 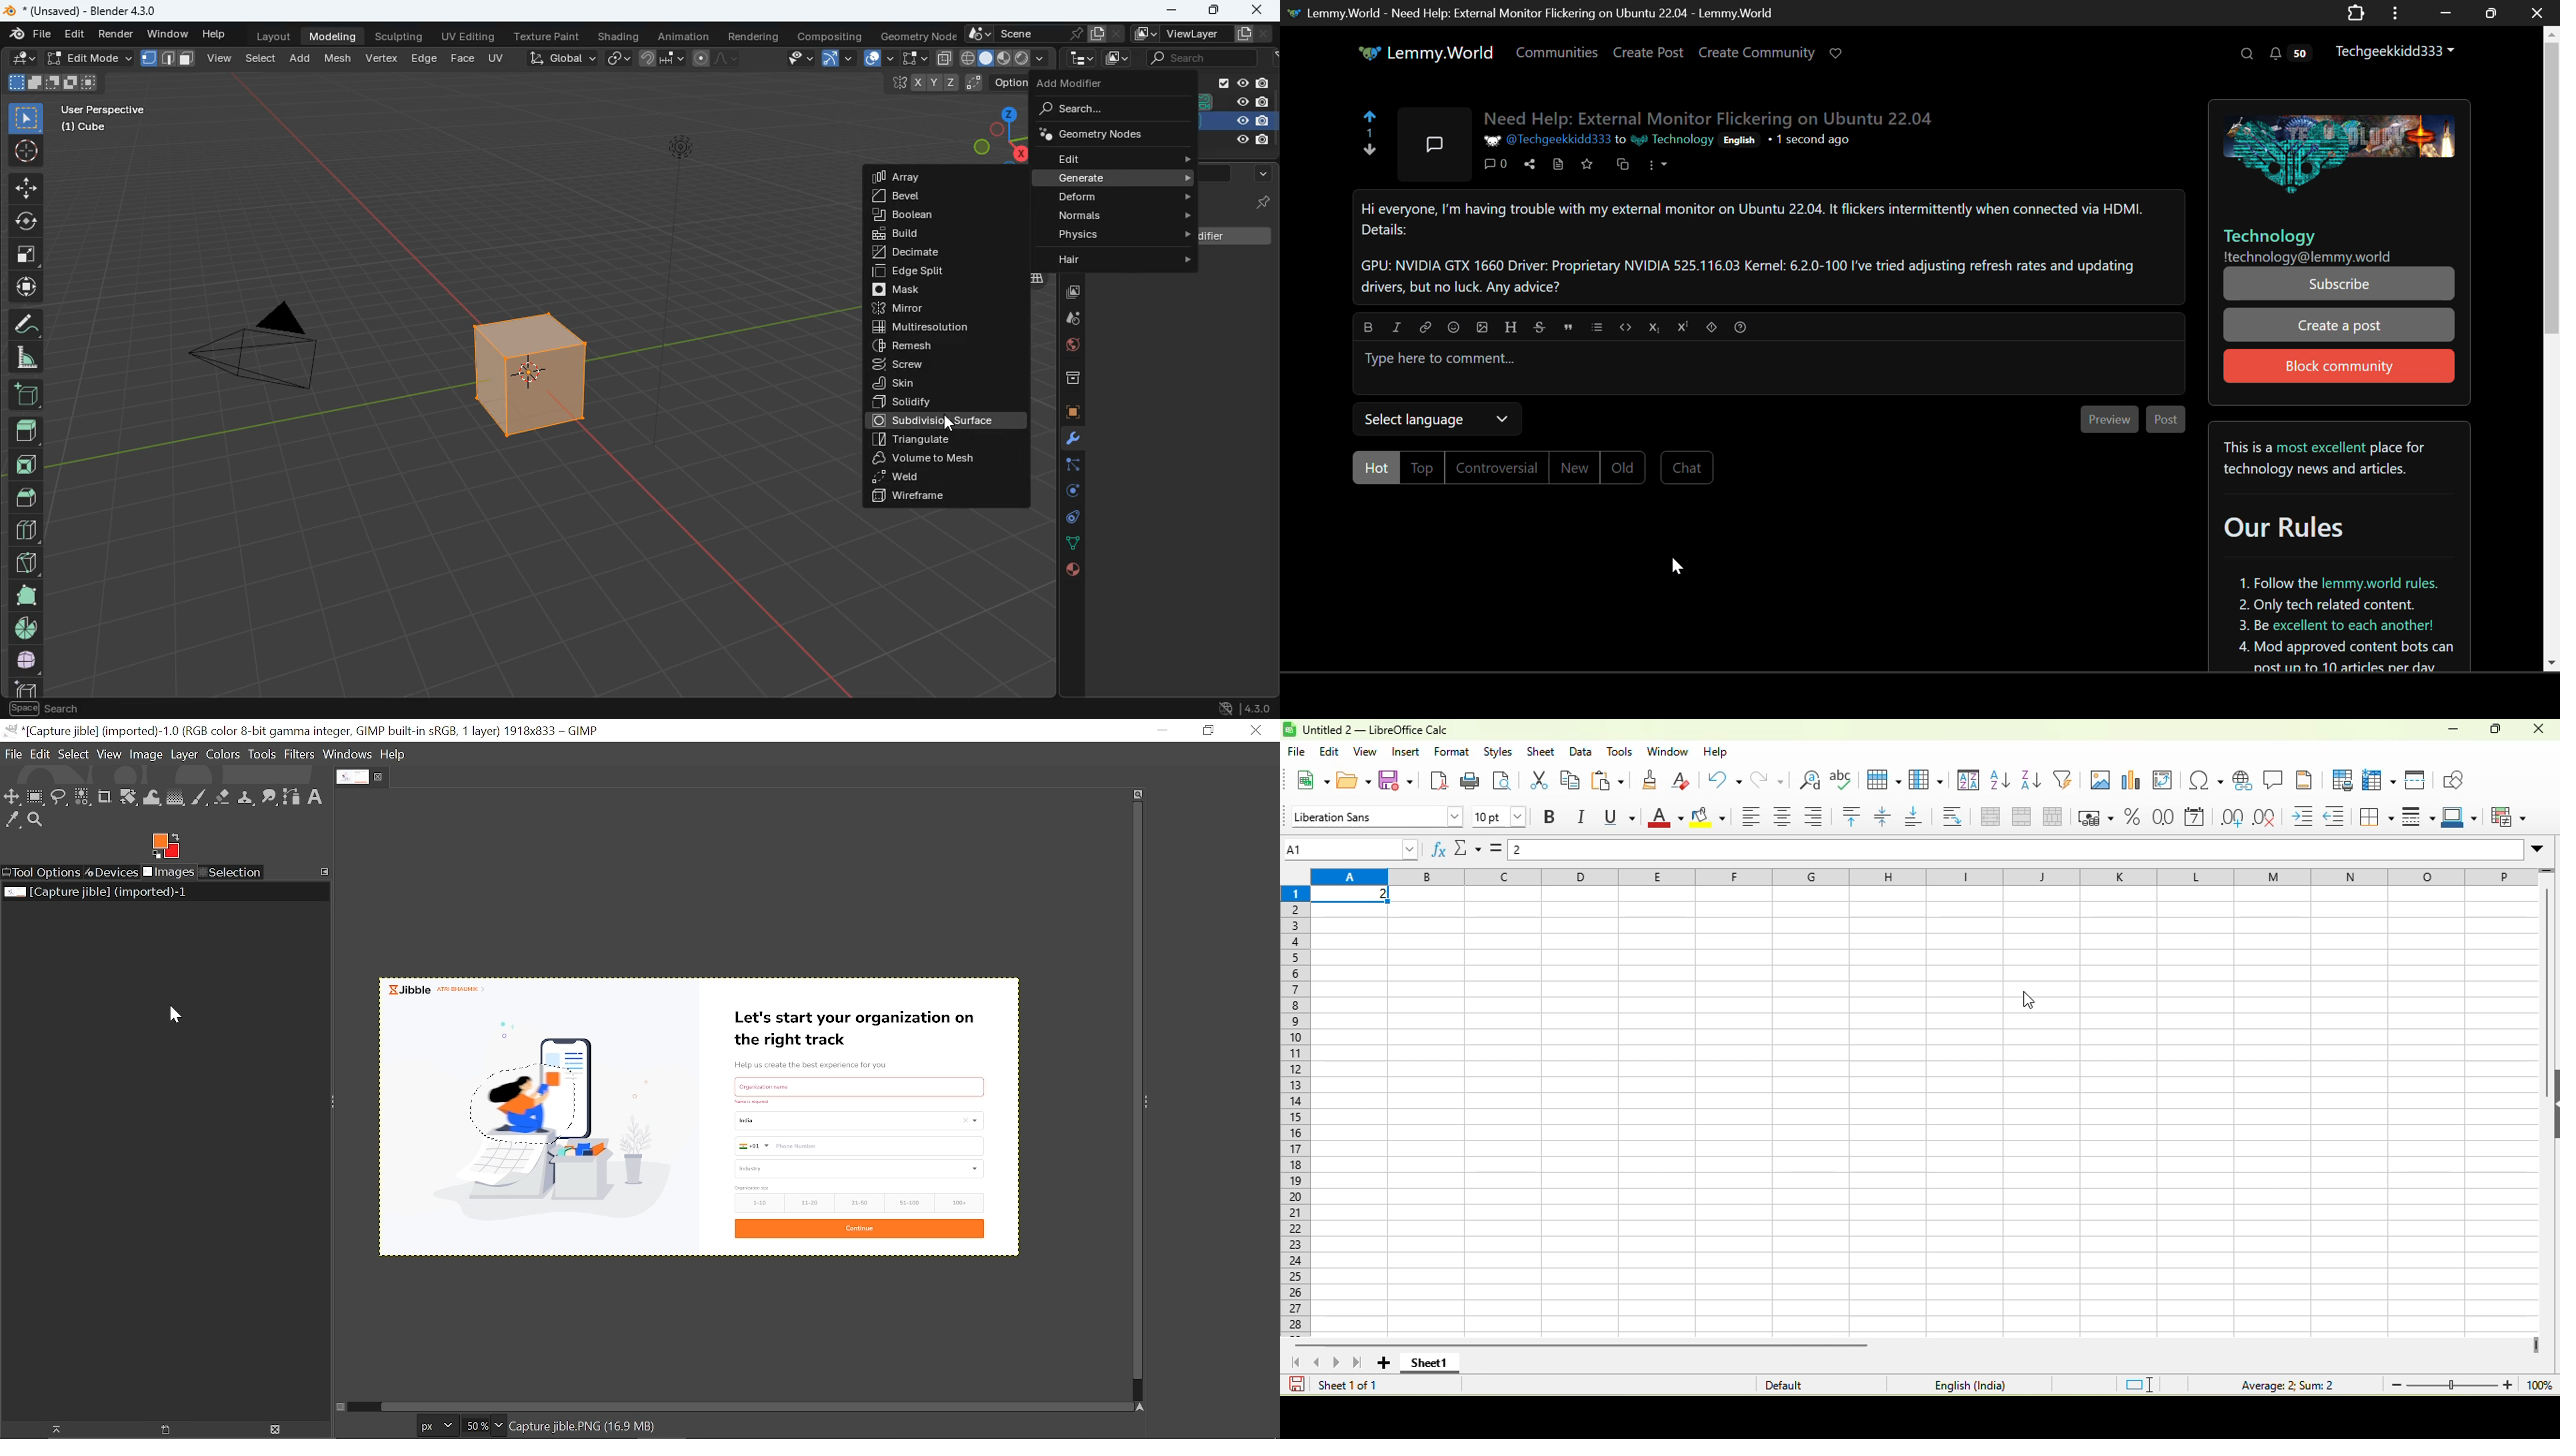 I want to click on copy, so click(x=1573, y=780).